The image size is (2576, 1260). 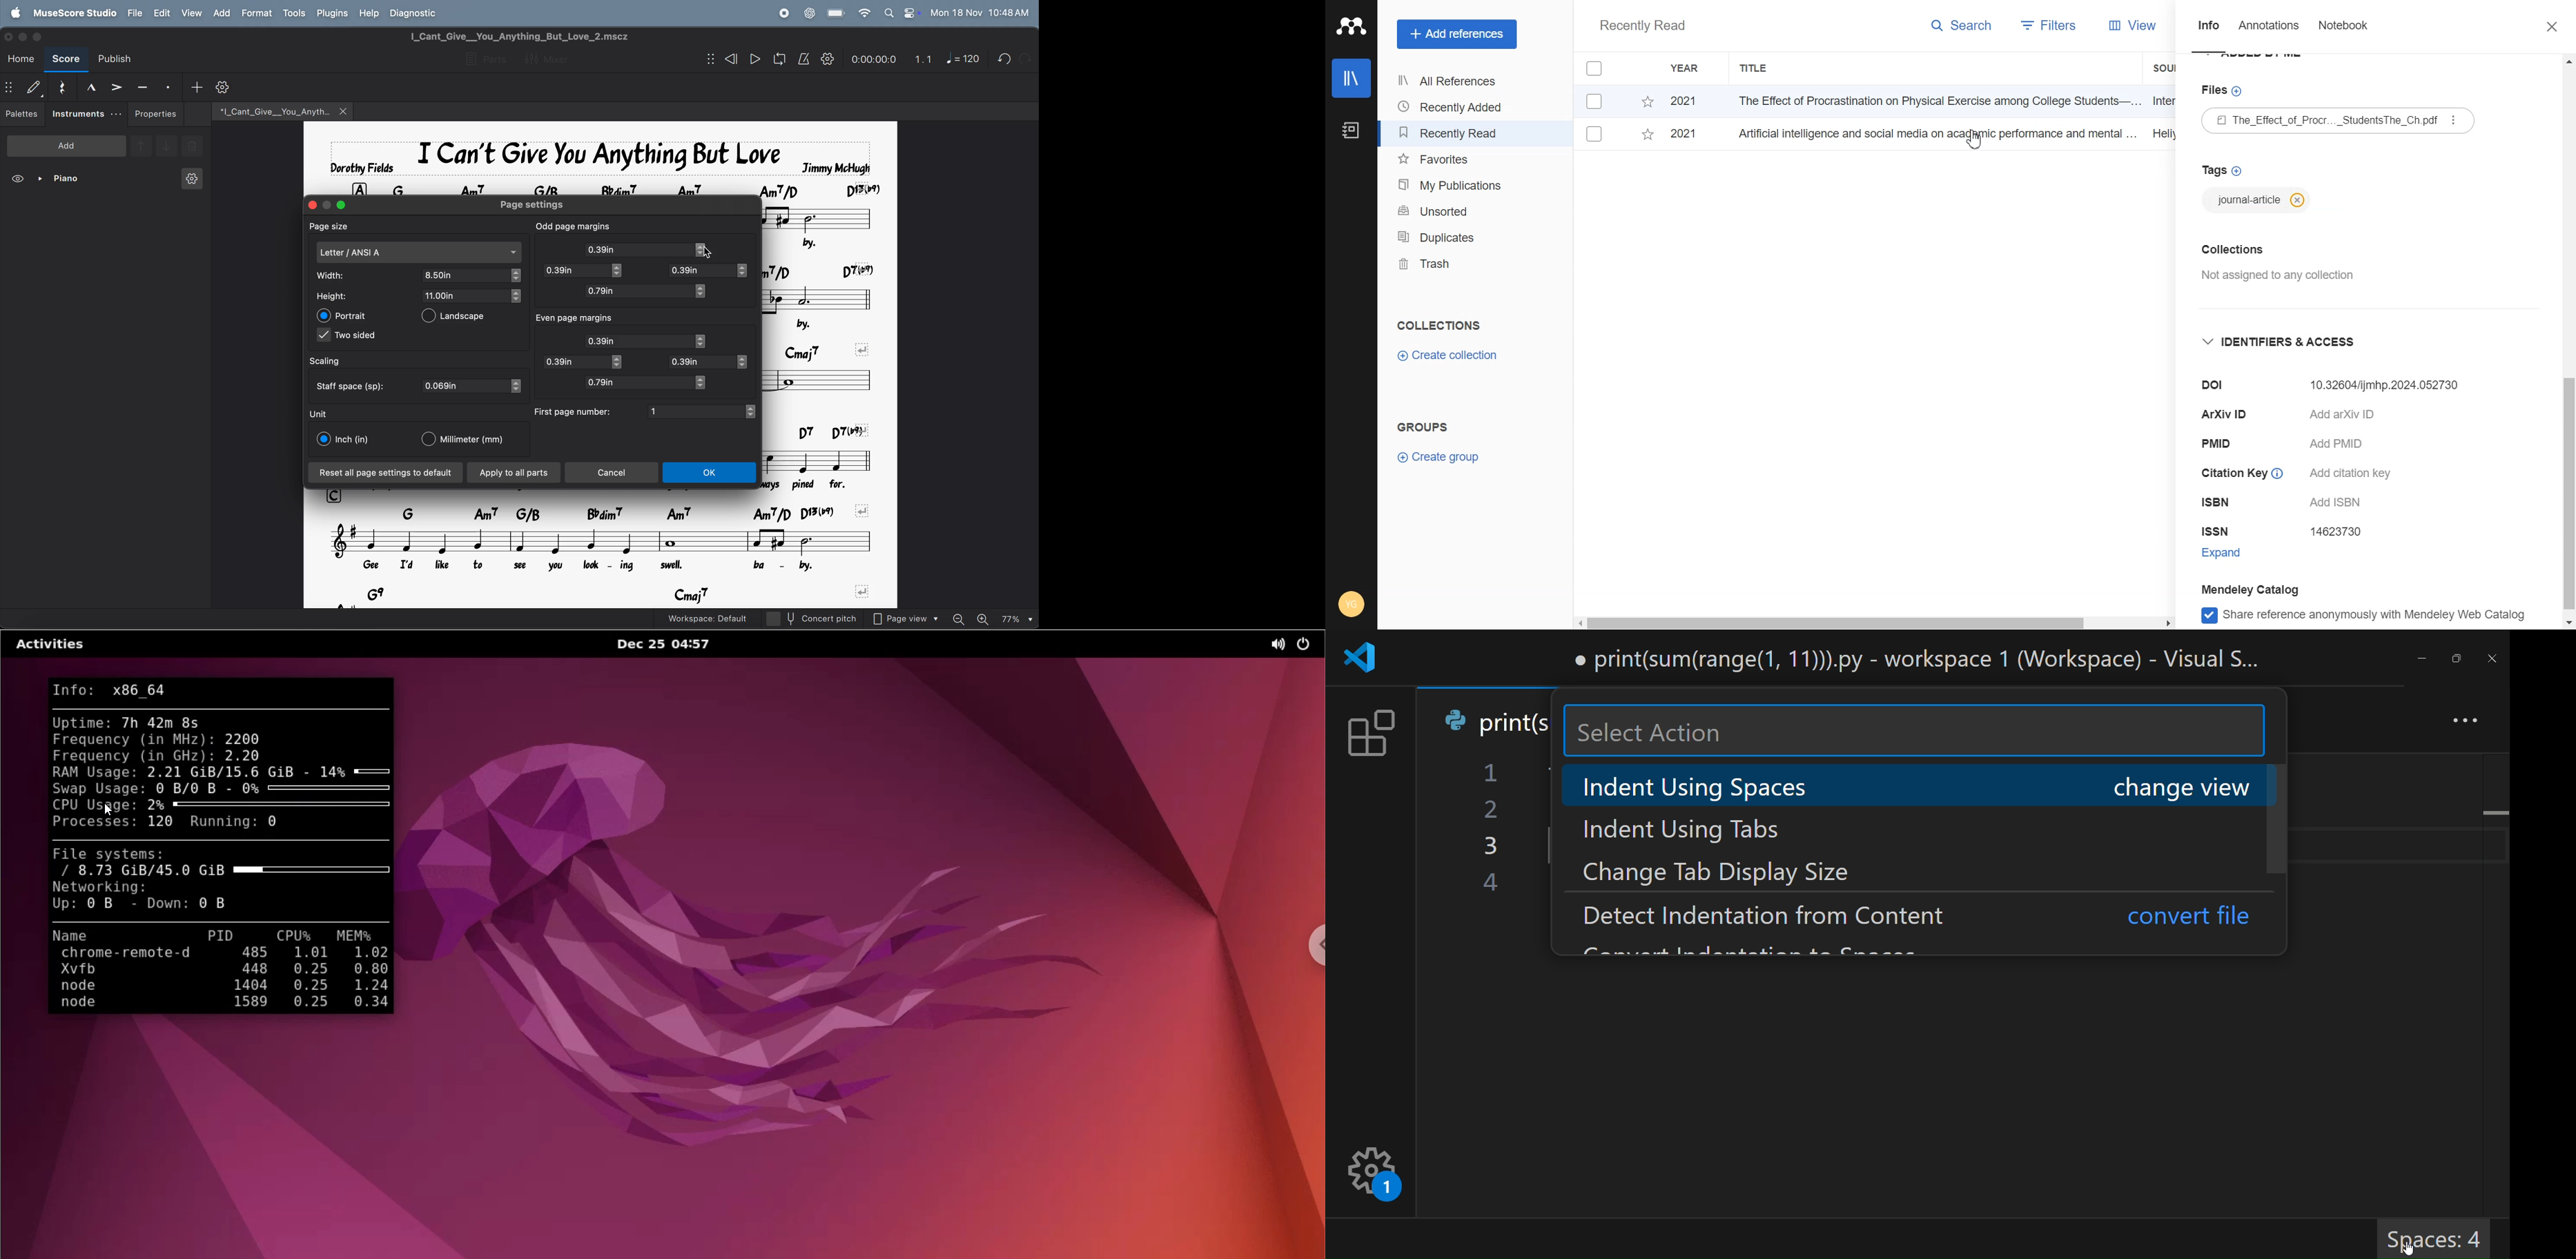 I want to click on notes, so click(x=825, y=460).